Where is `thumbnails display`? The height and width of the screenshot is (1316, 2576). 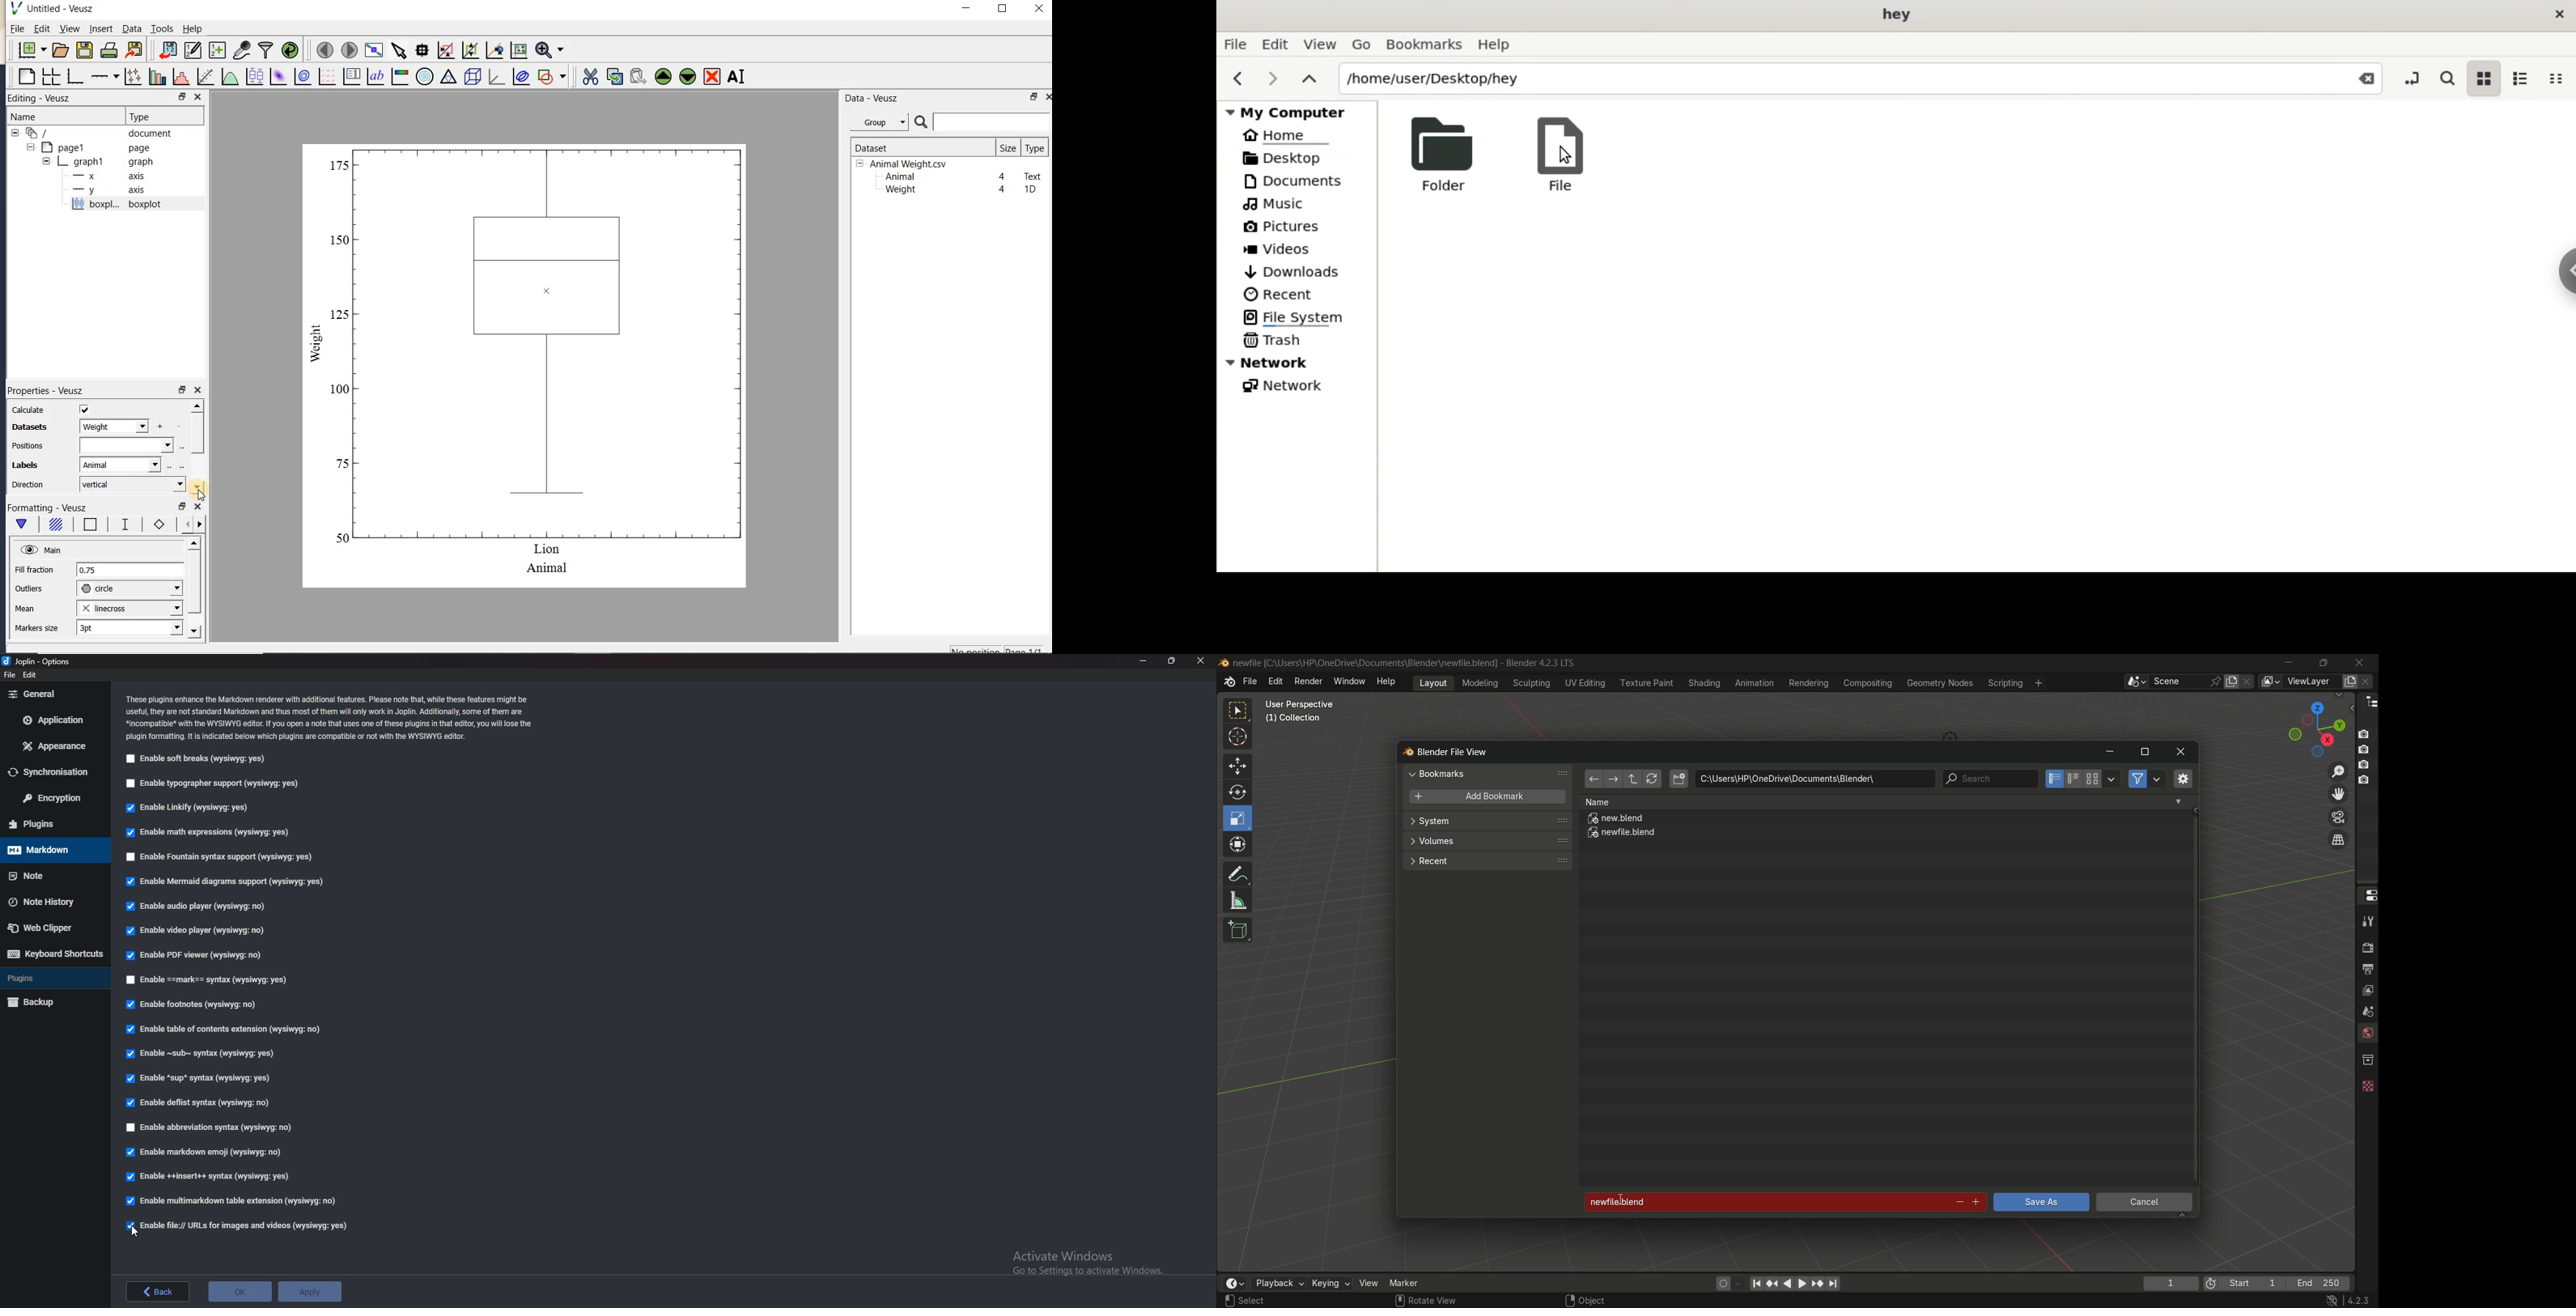 thumbnails display is located at coordinates (2093, 779).